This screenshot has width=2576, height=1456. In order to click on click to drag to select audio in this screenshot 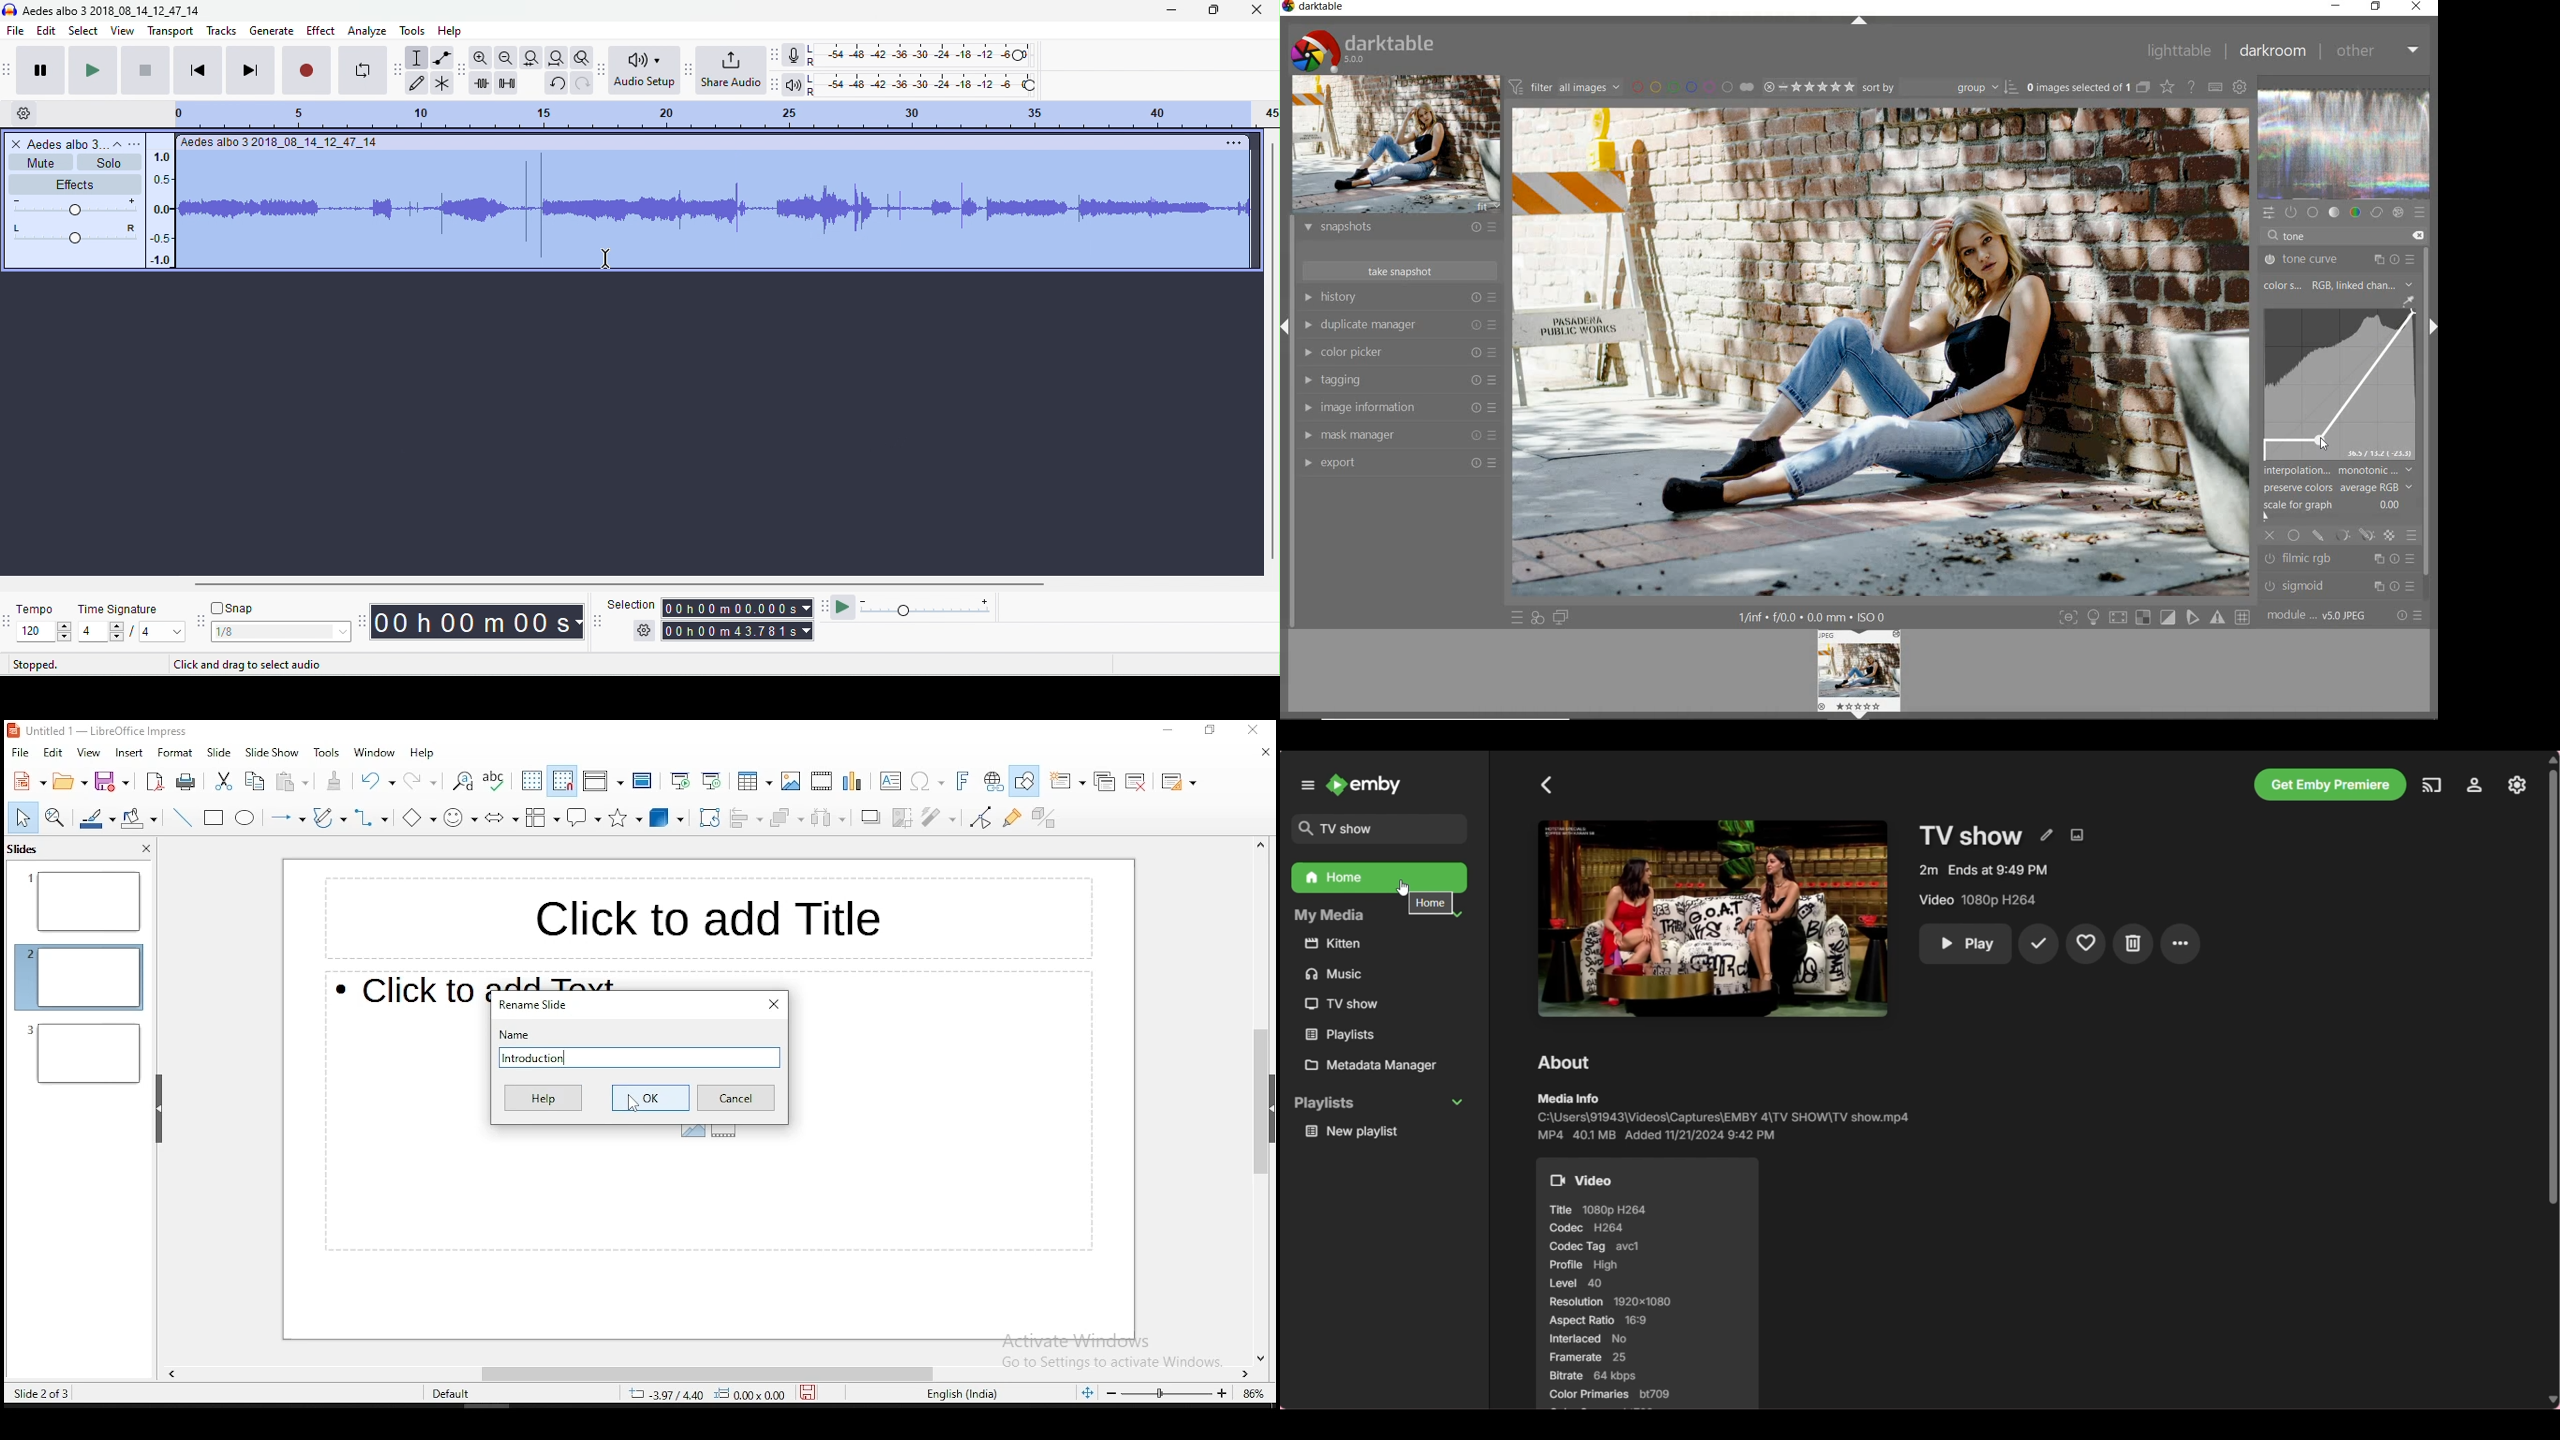, I will do `click(251, 665)`.